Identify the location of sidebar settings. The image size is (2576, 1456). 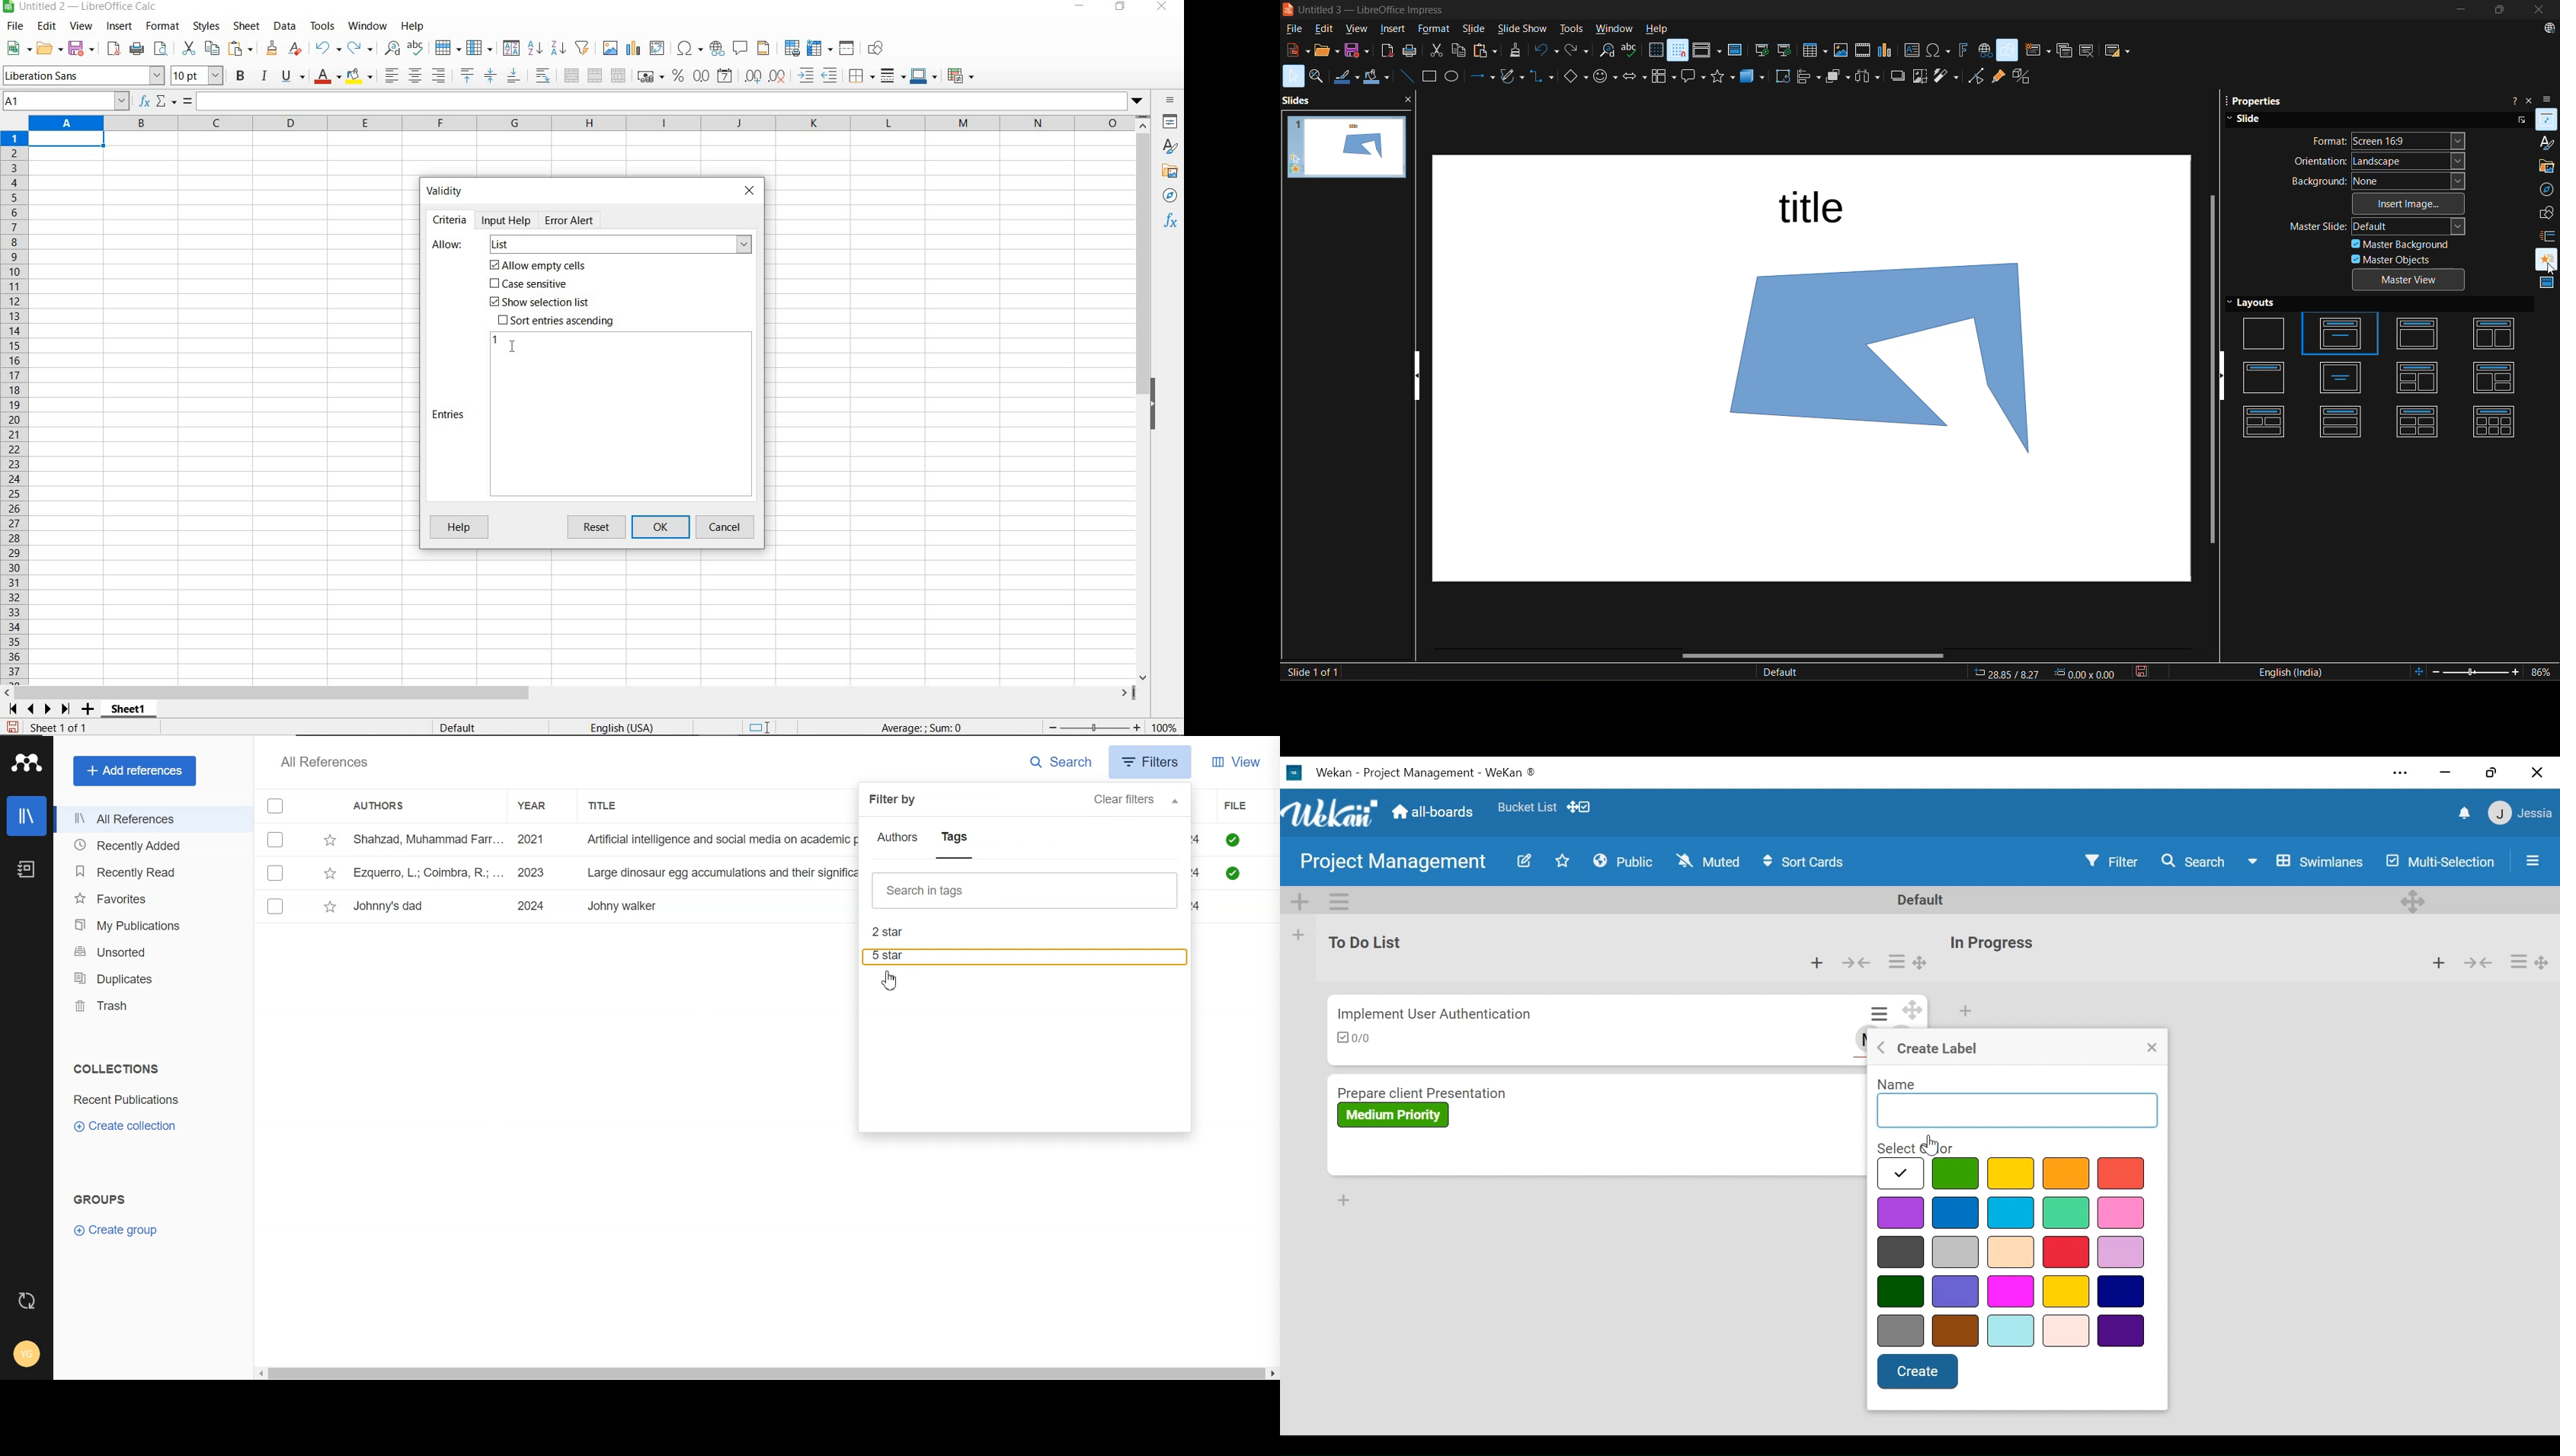
(1171, 102).